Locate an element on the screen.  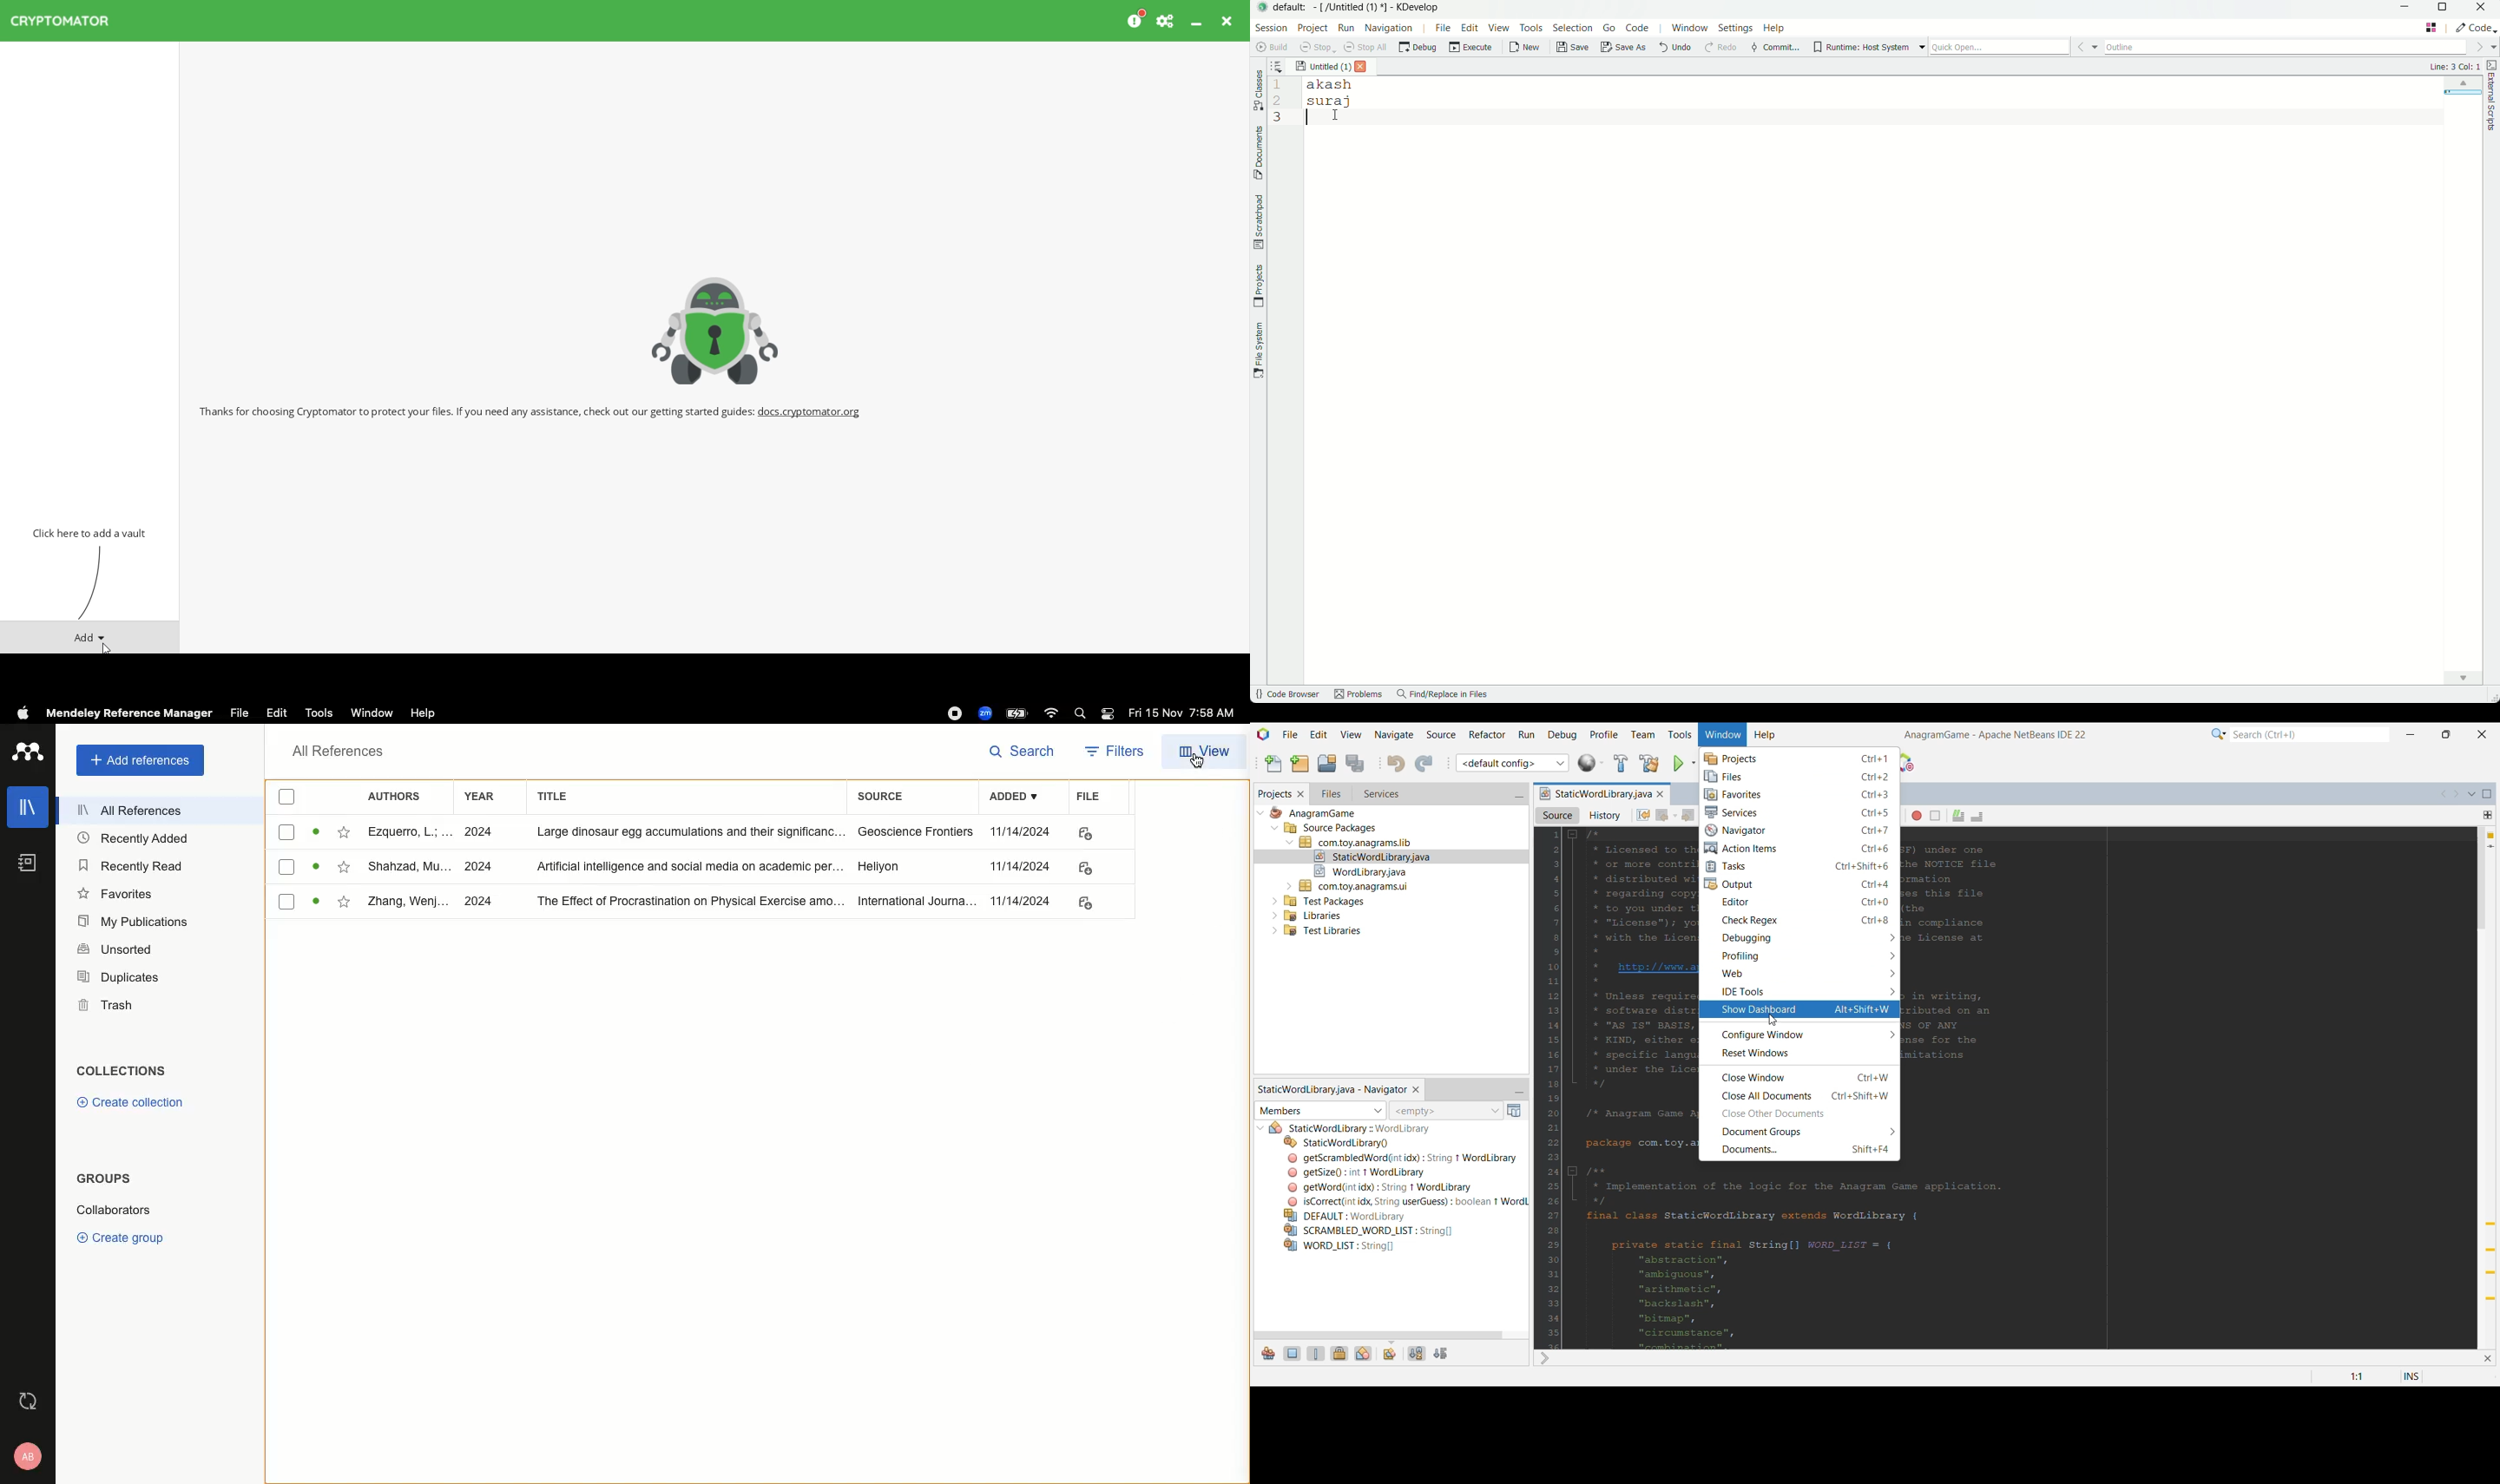
All references is located at coordinates (121, 810).